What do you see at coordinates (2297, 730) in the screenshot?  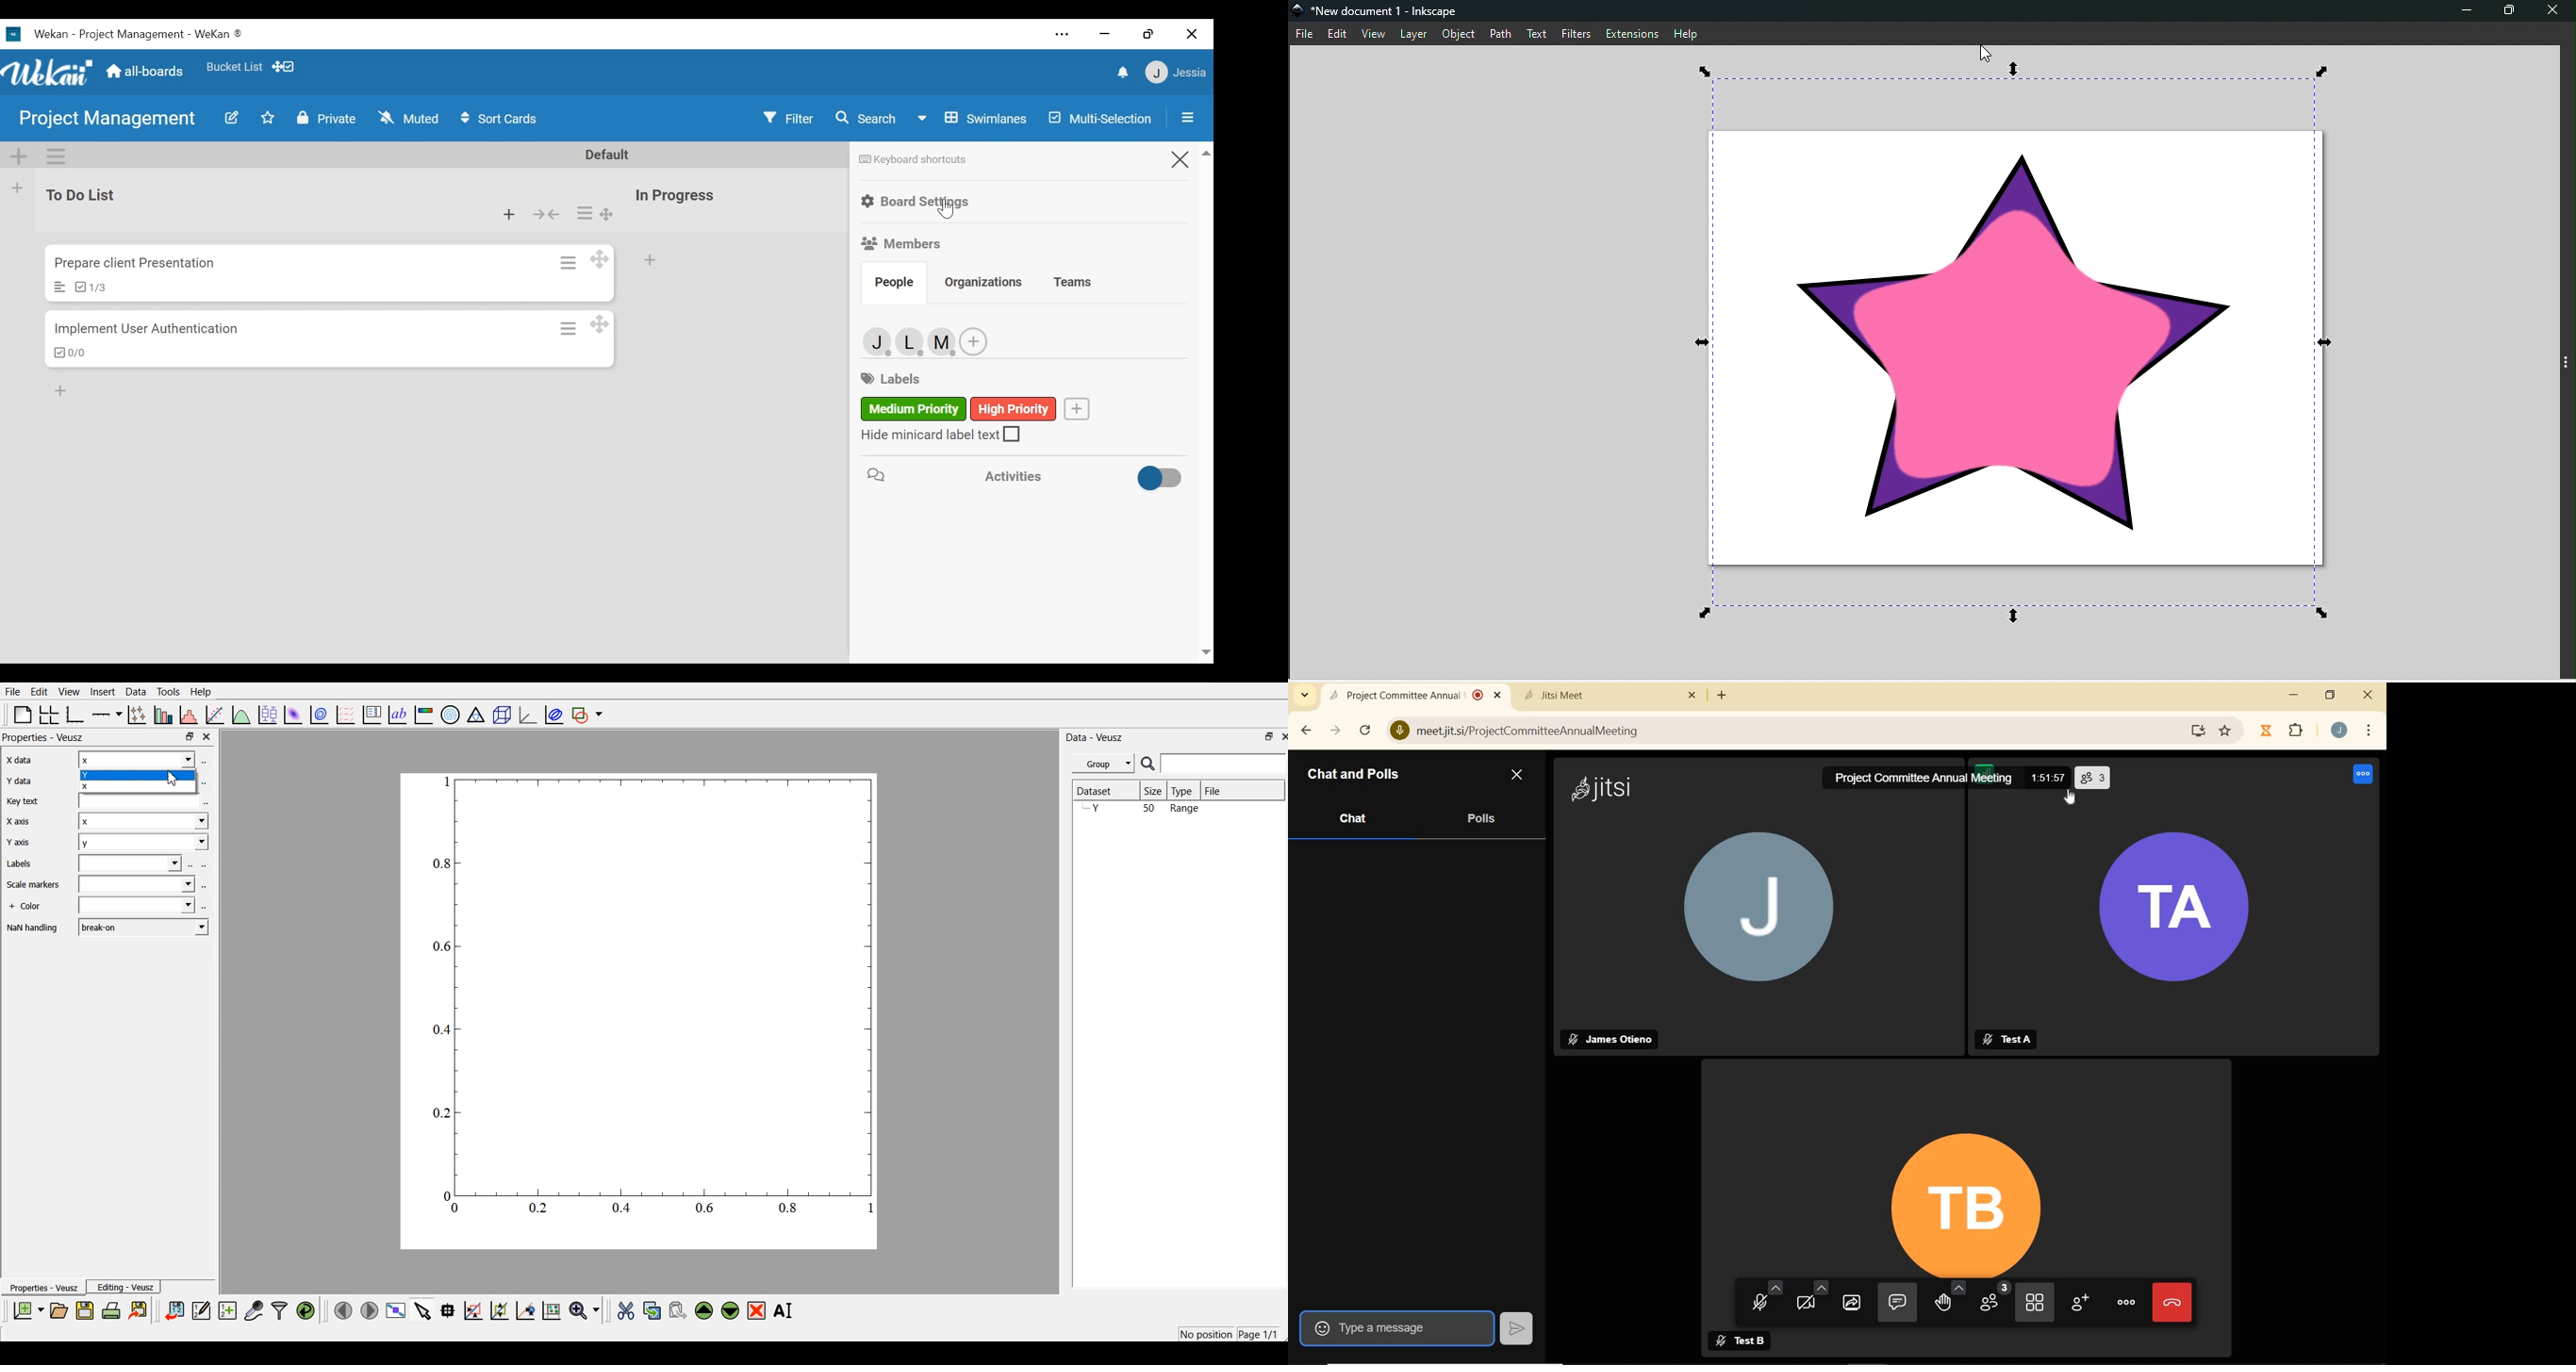 I see `extensions` at bounding box center [2297, 730].